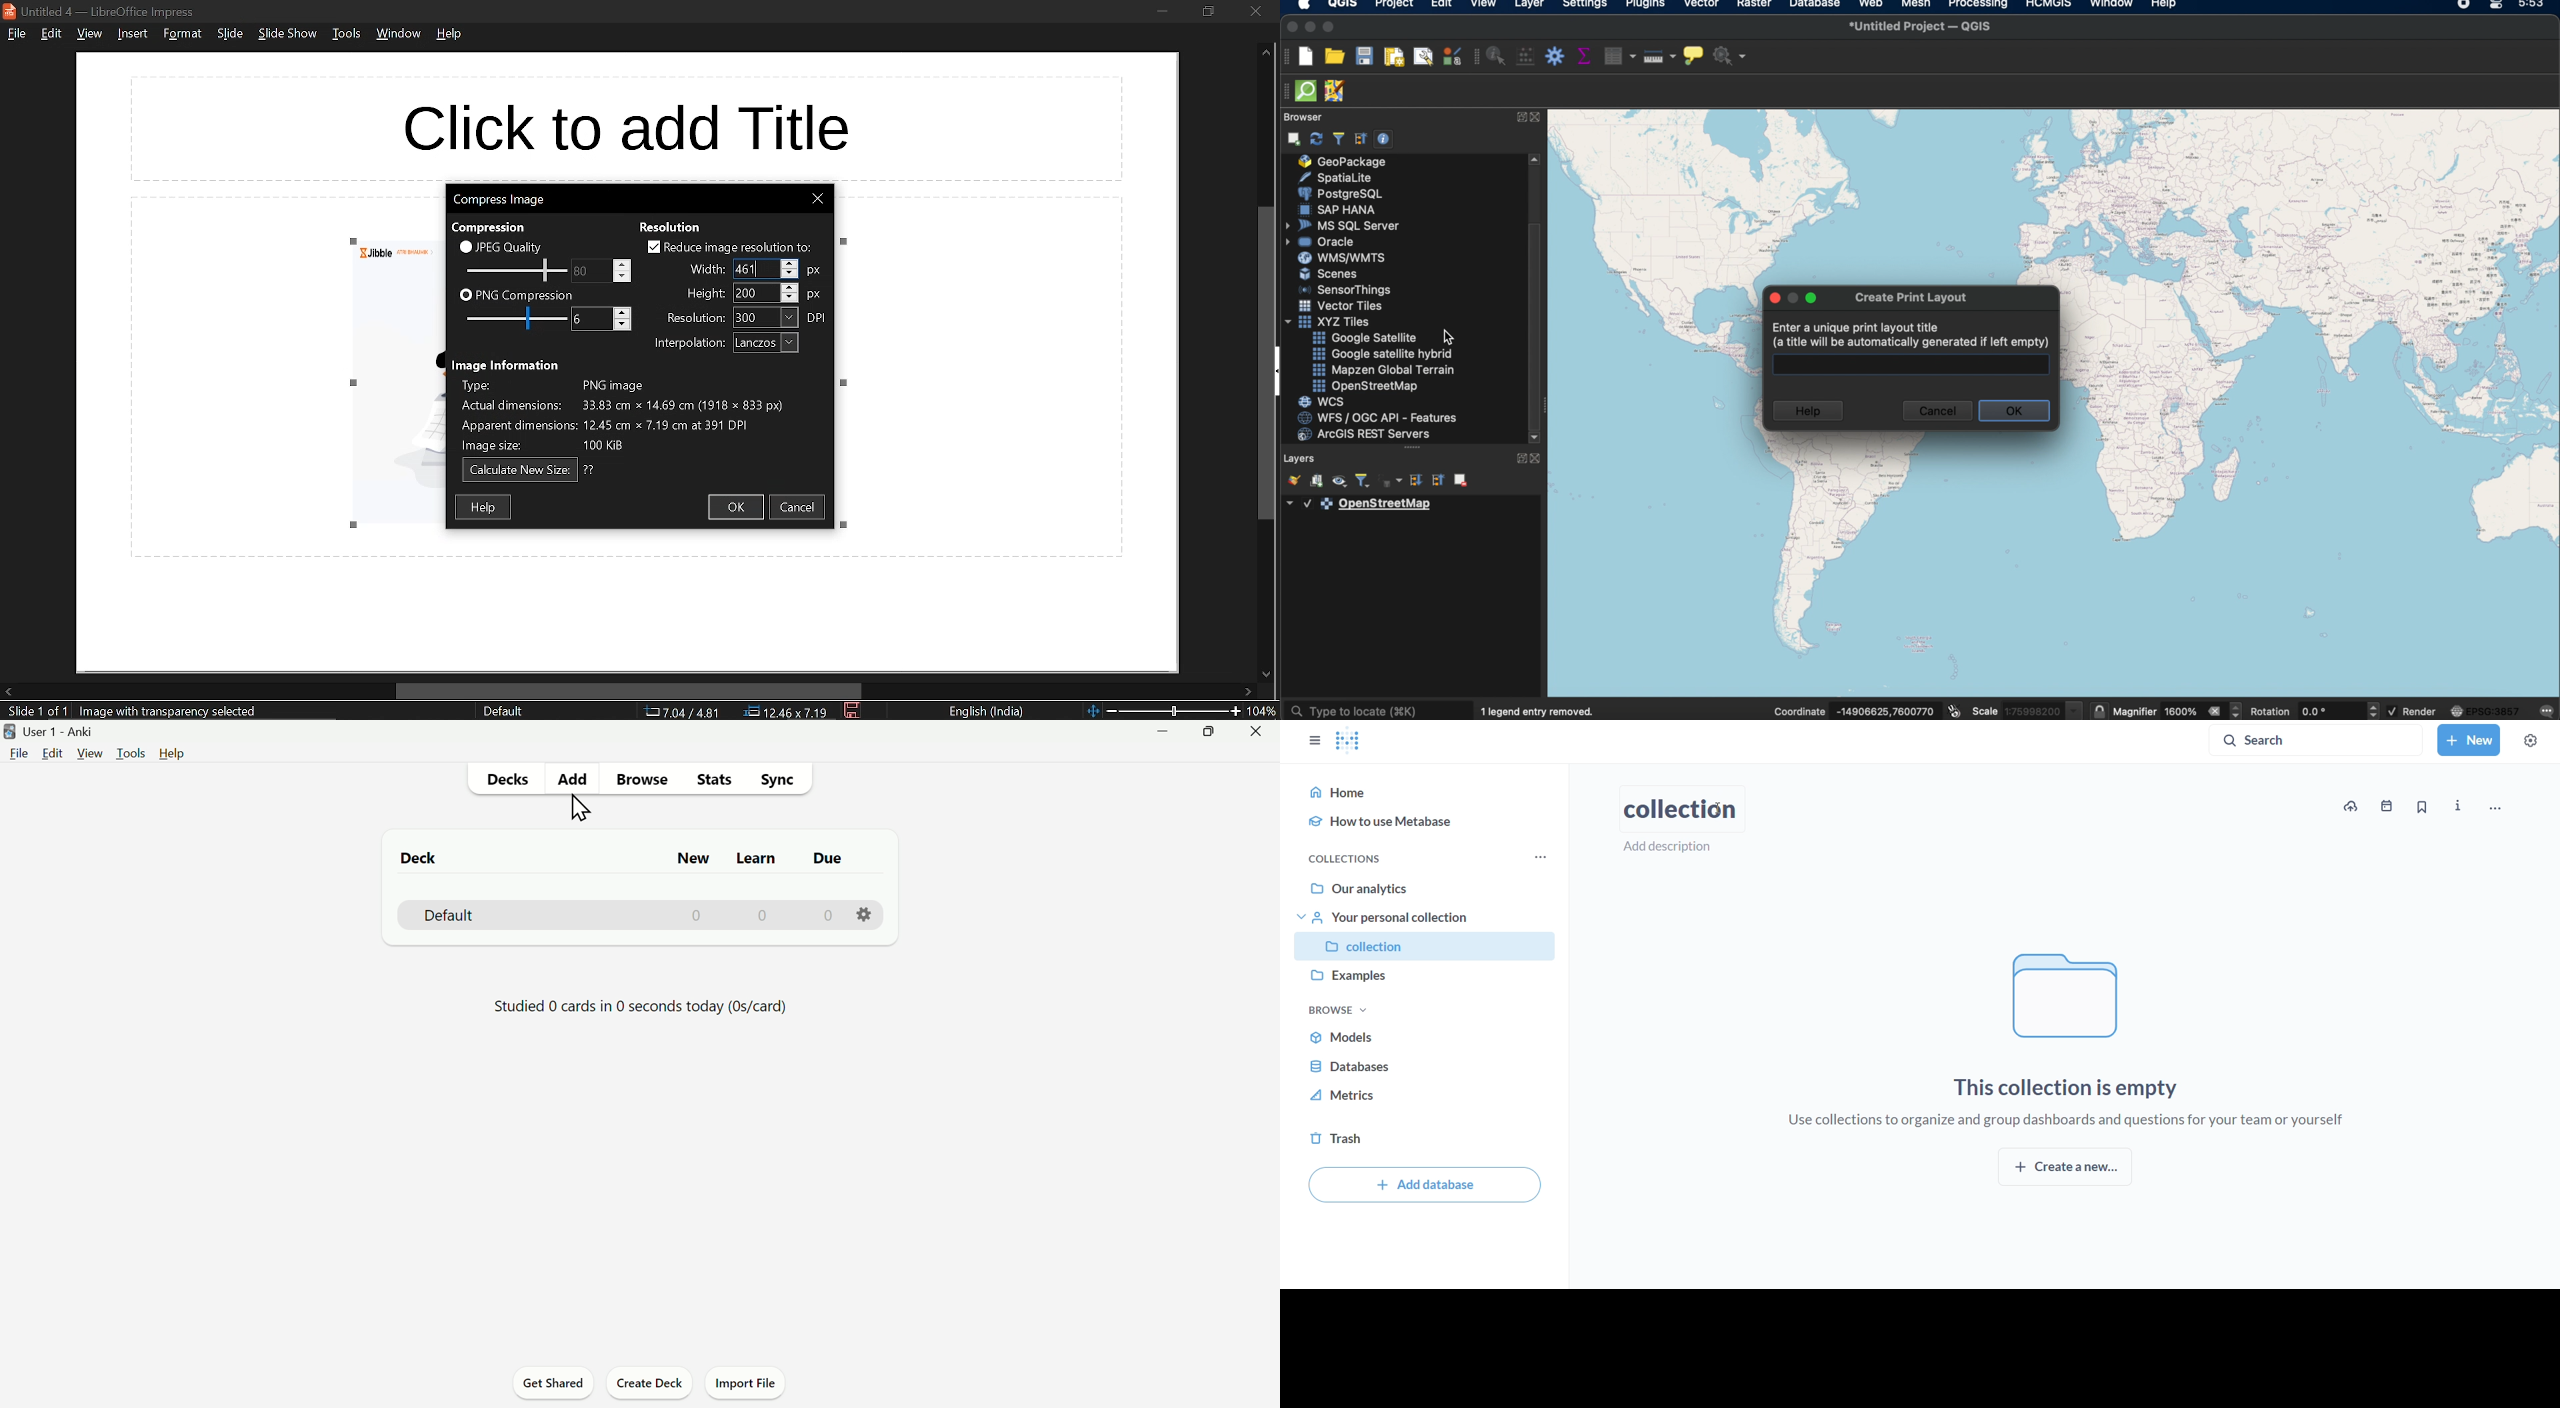 The width and height of the screenshot is (2576, 1428). Describe the element at coordinates (1319, 479) in the screenshot. I see `add group` at that location.